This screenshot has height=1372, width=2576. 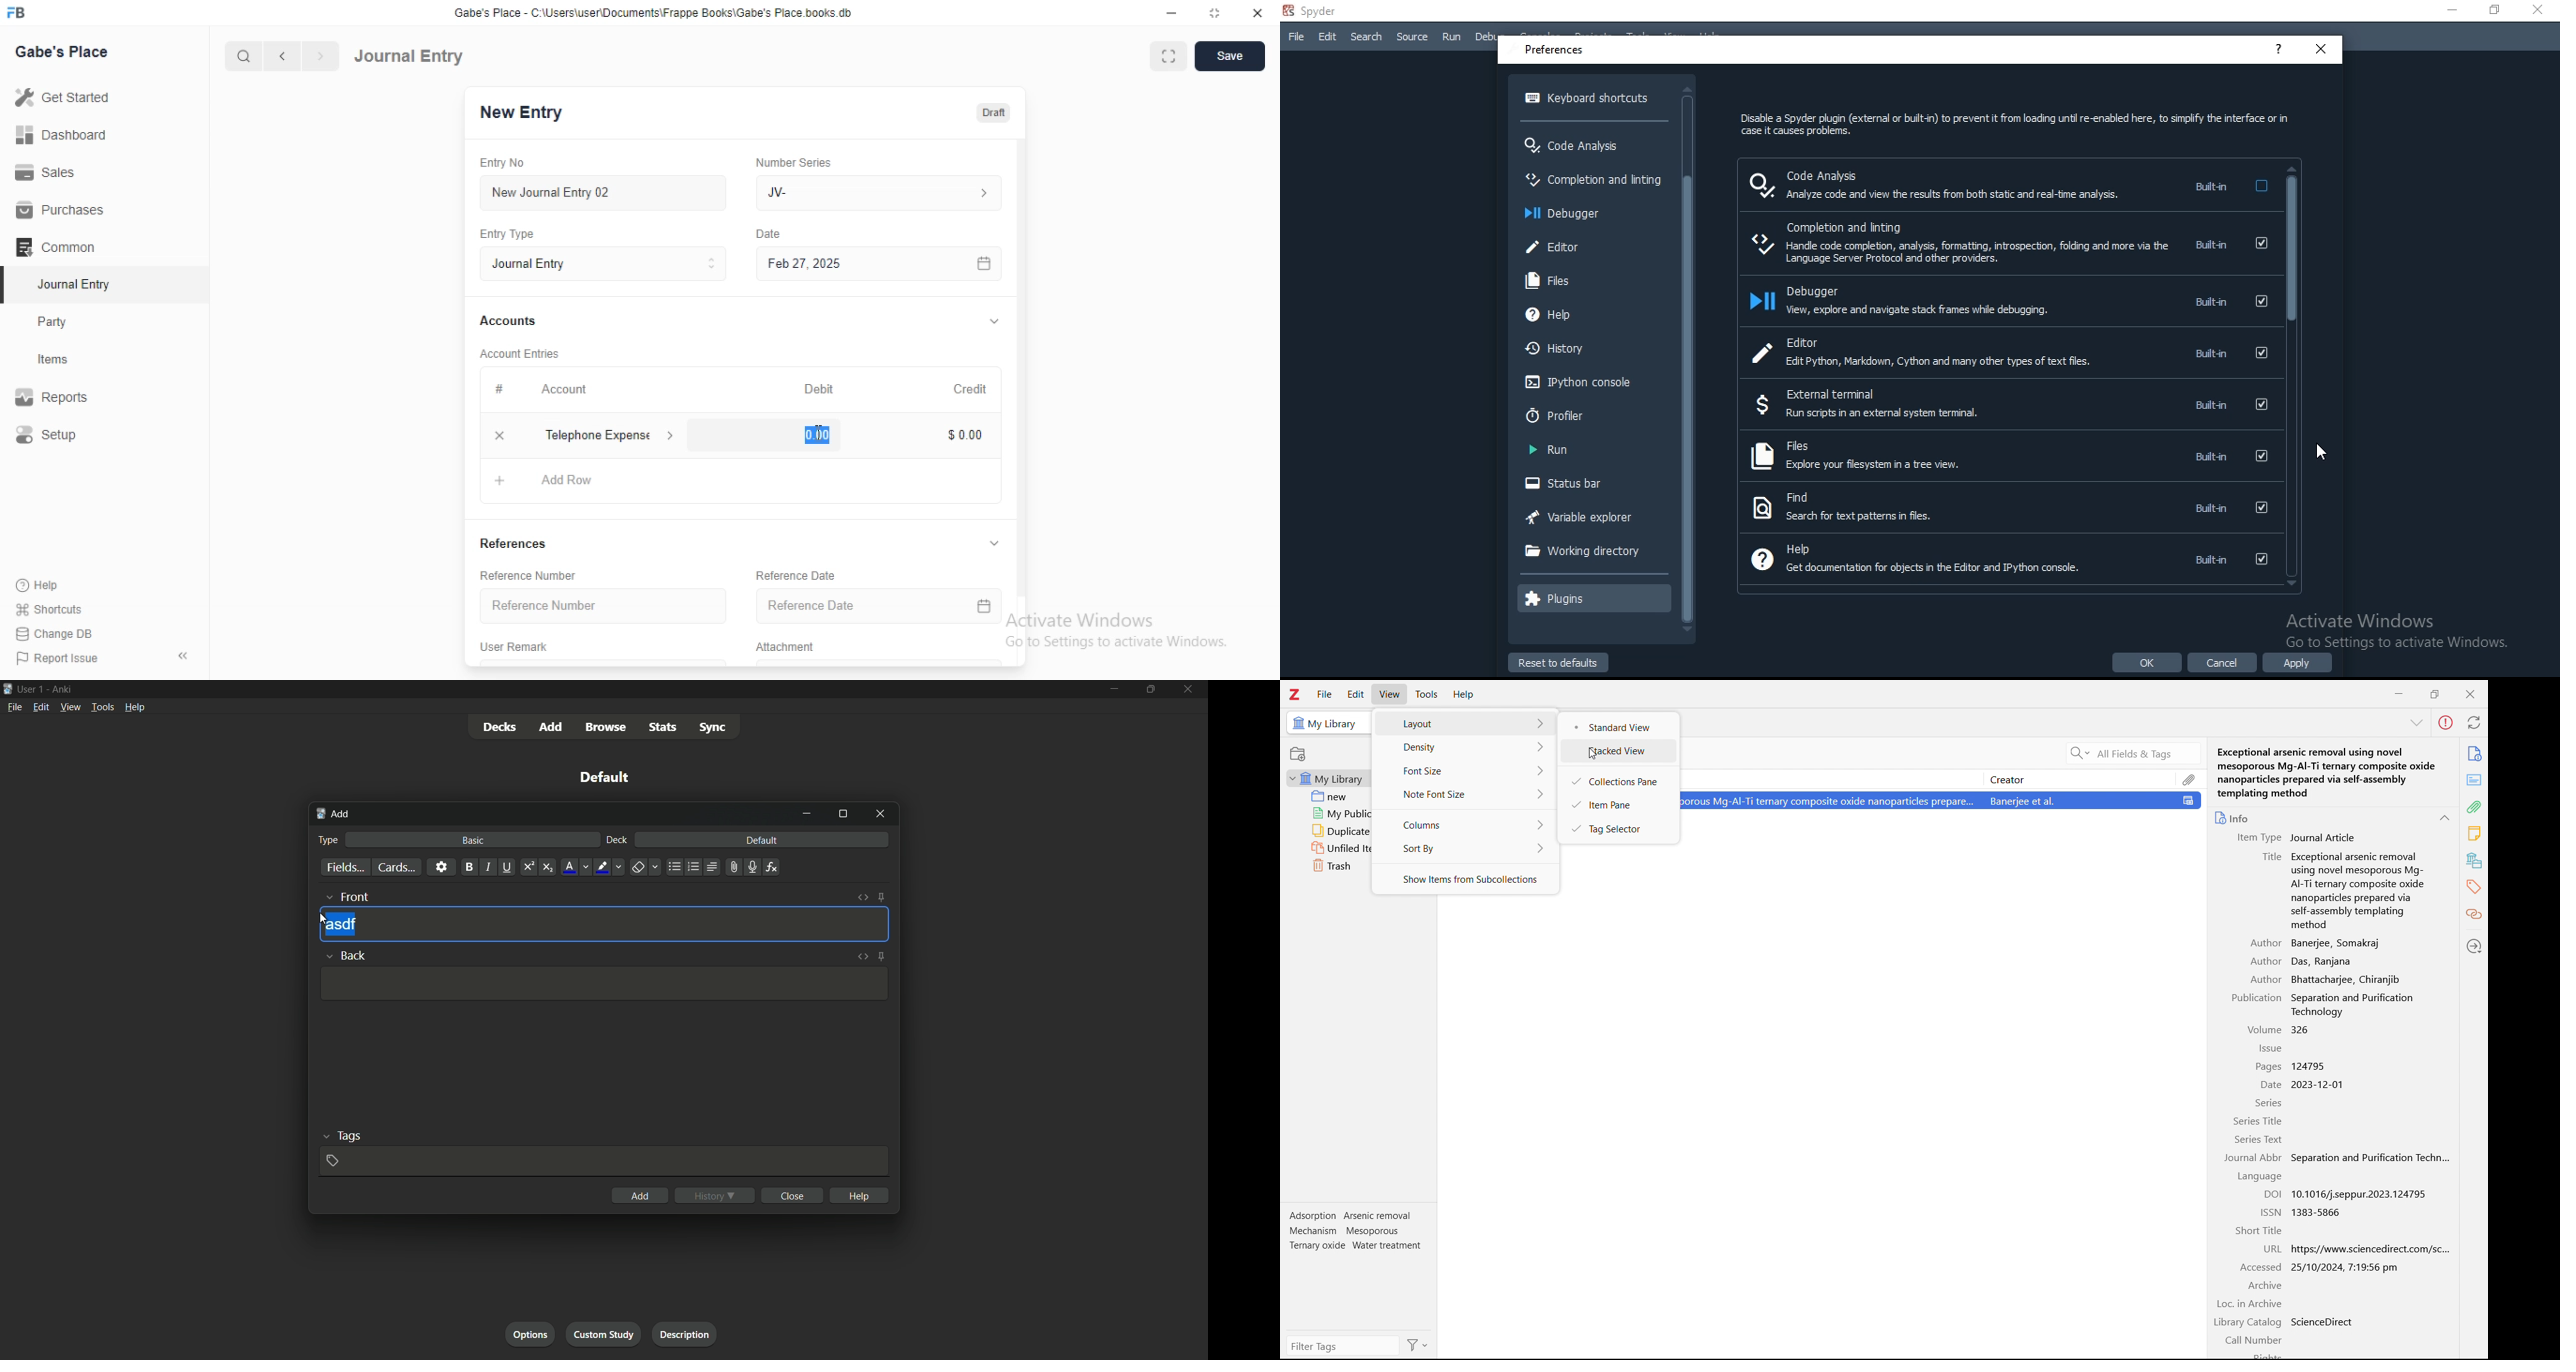 I want to click on sync, so click(x=713, y=727).